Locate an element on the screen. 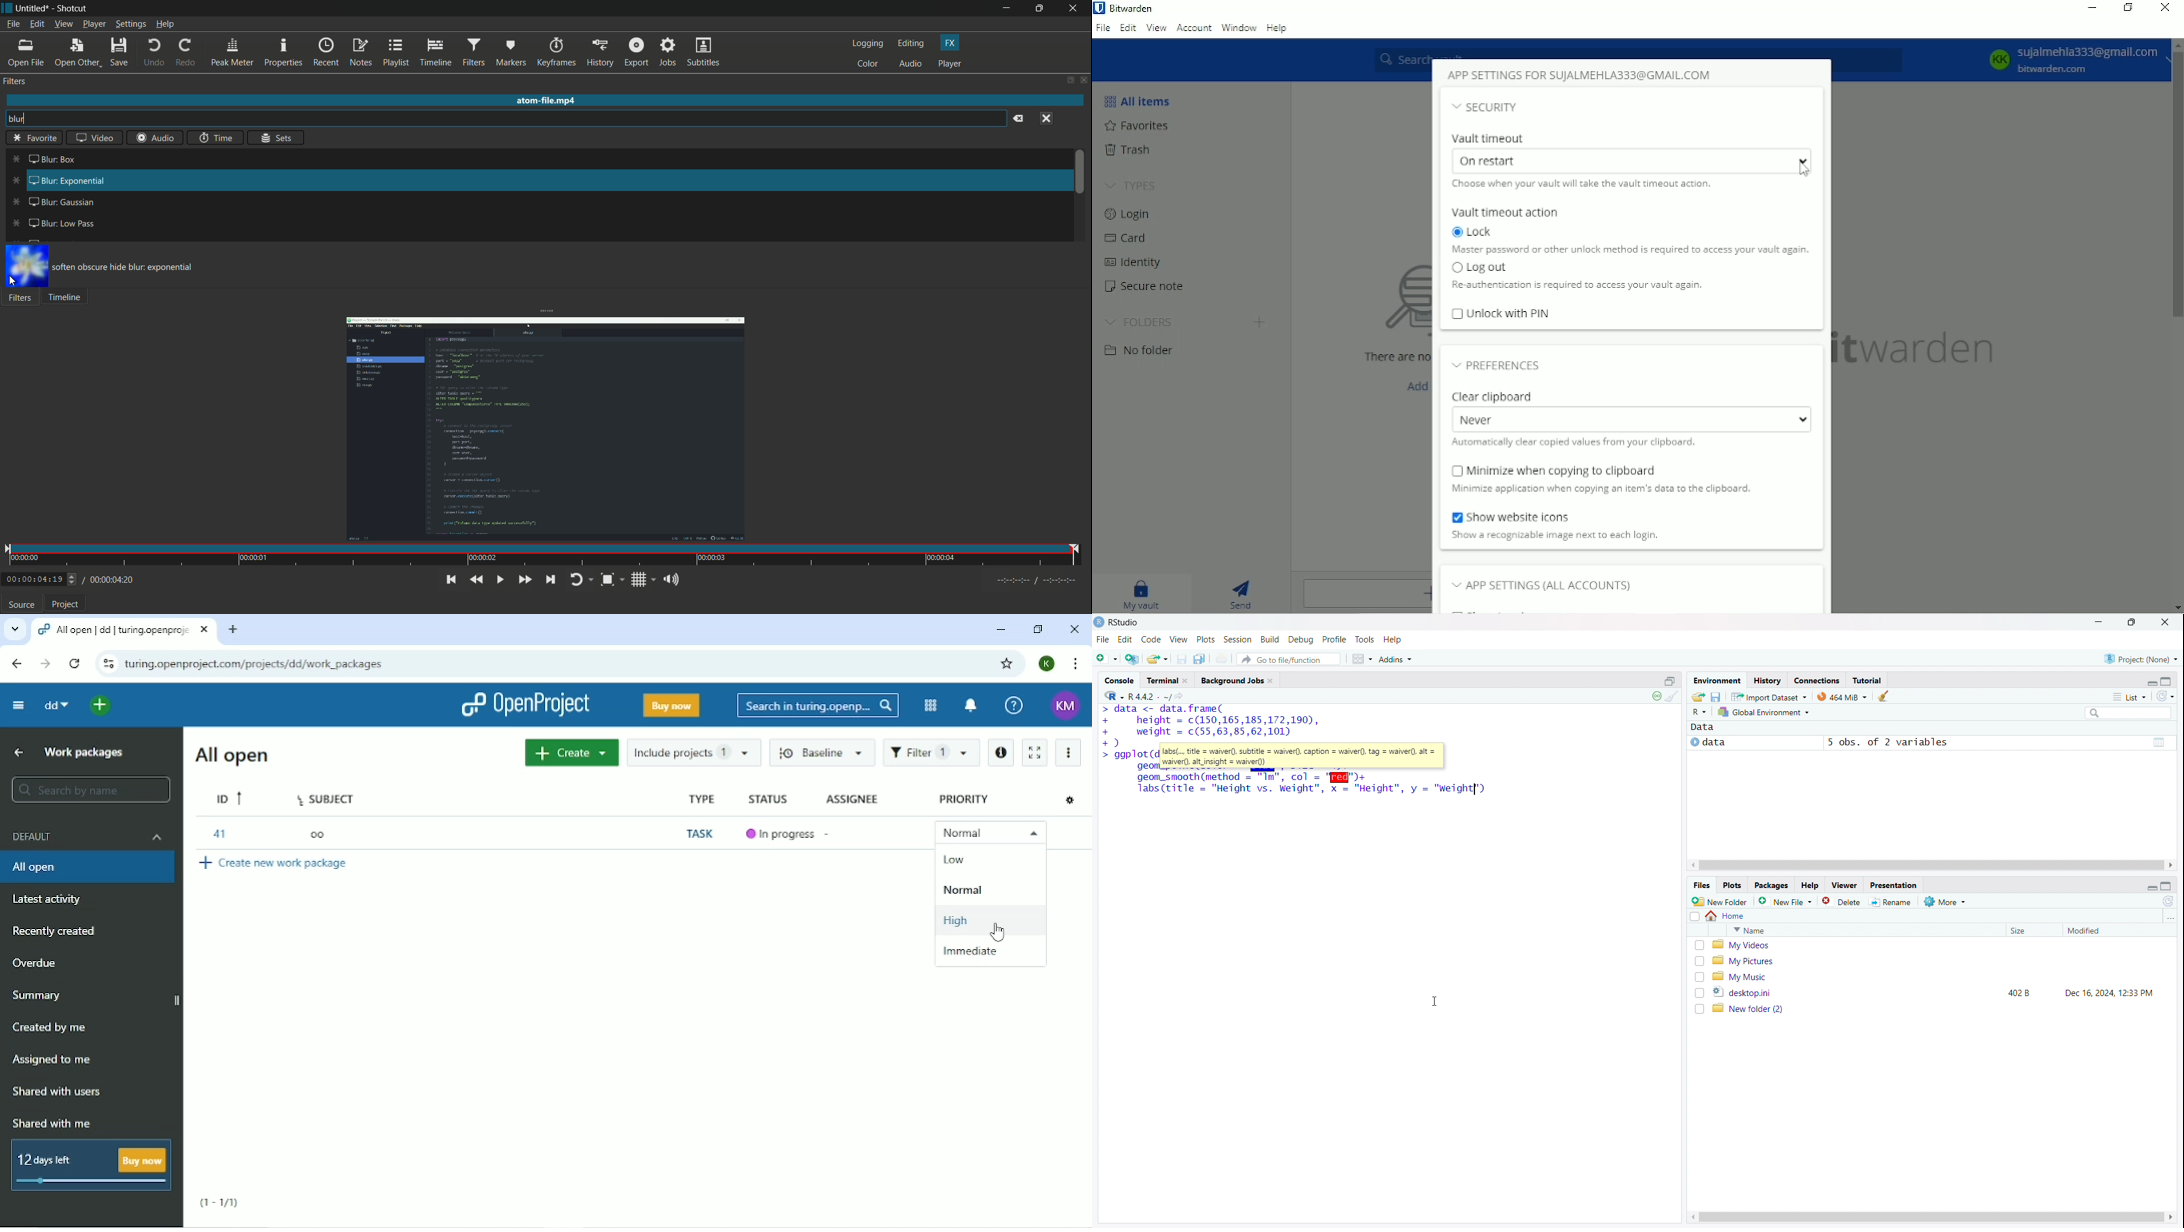  minimize pane is located at coordinates (2152, 681).